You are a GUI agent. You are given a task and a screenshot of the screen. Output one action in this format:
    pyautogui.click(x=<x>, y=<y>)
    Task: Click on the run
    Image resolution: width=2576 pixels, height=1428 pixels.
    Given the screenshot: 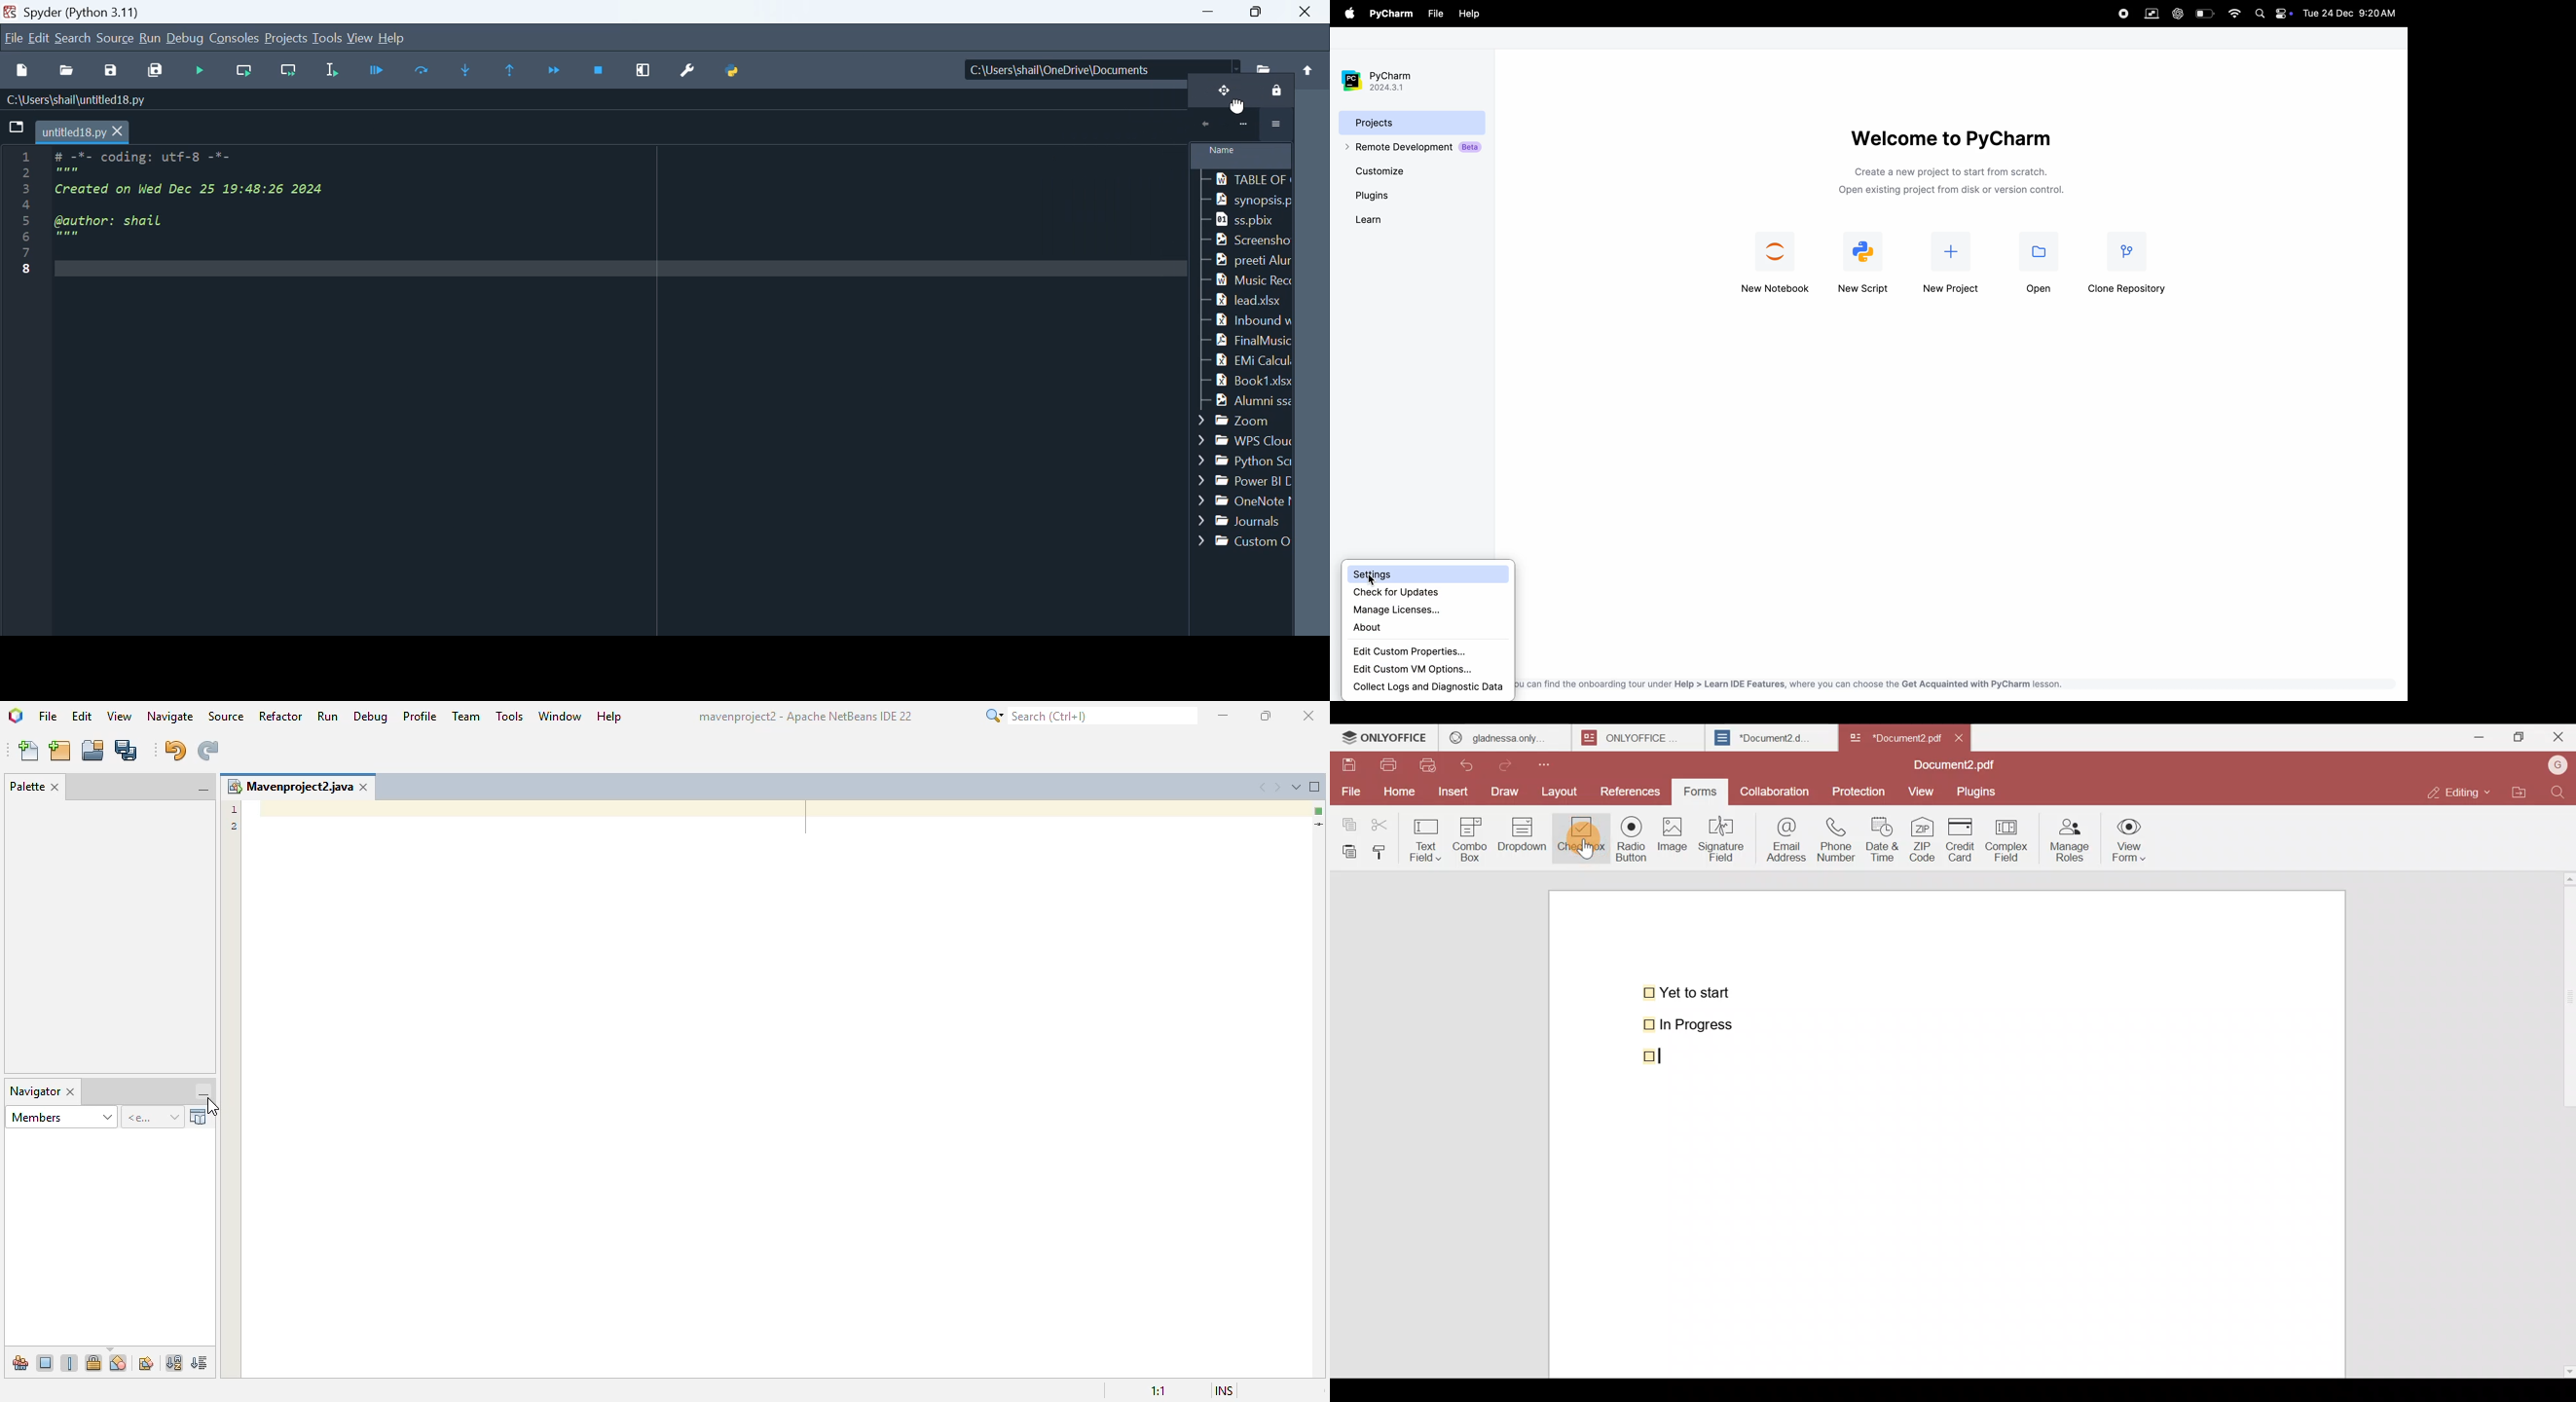 What is the action you would take?
    pyautogui.click(x=328, y=716)
    